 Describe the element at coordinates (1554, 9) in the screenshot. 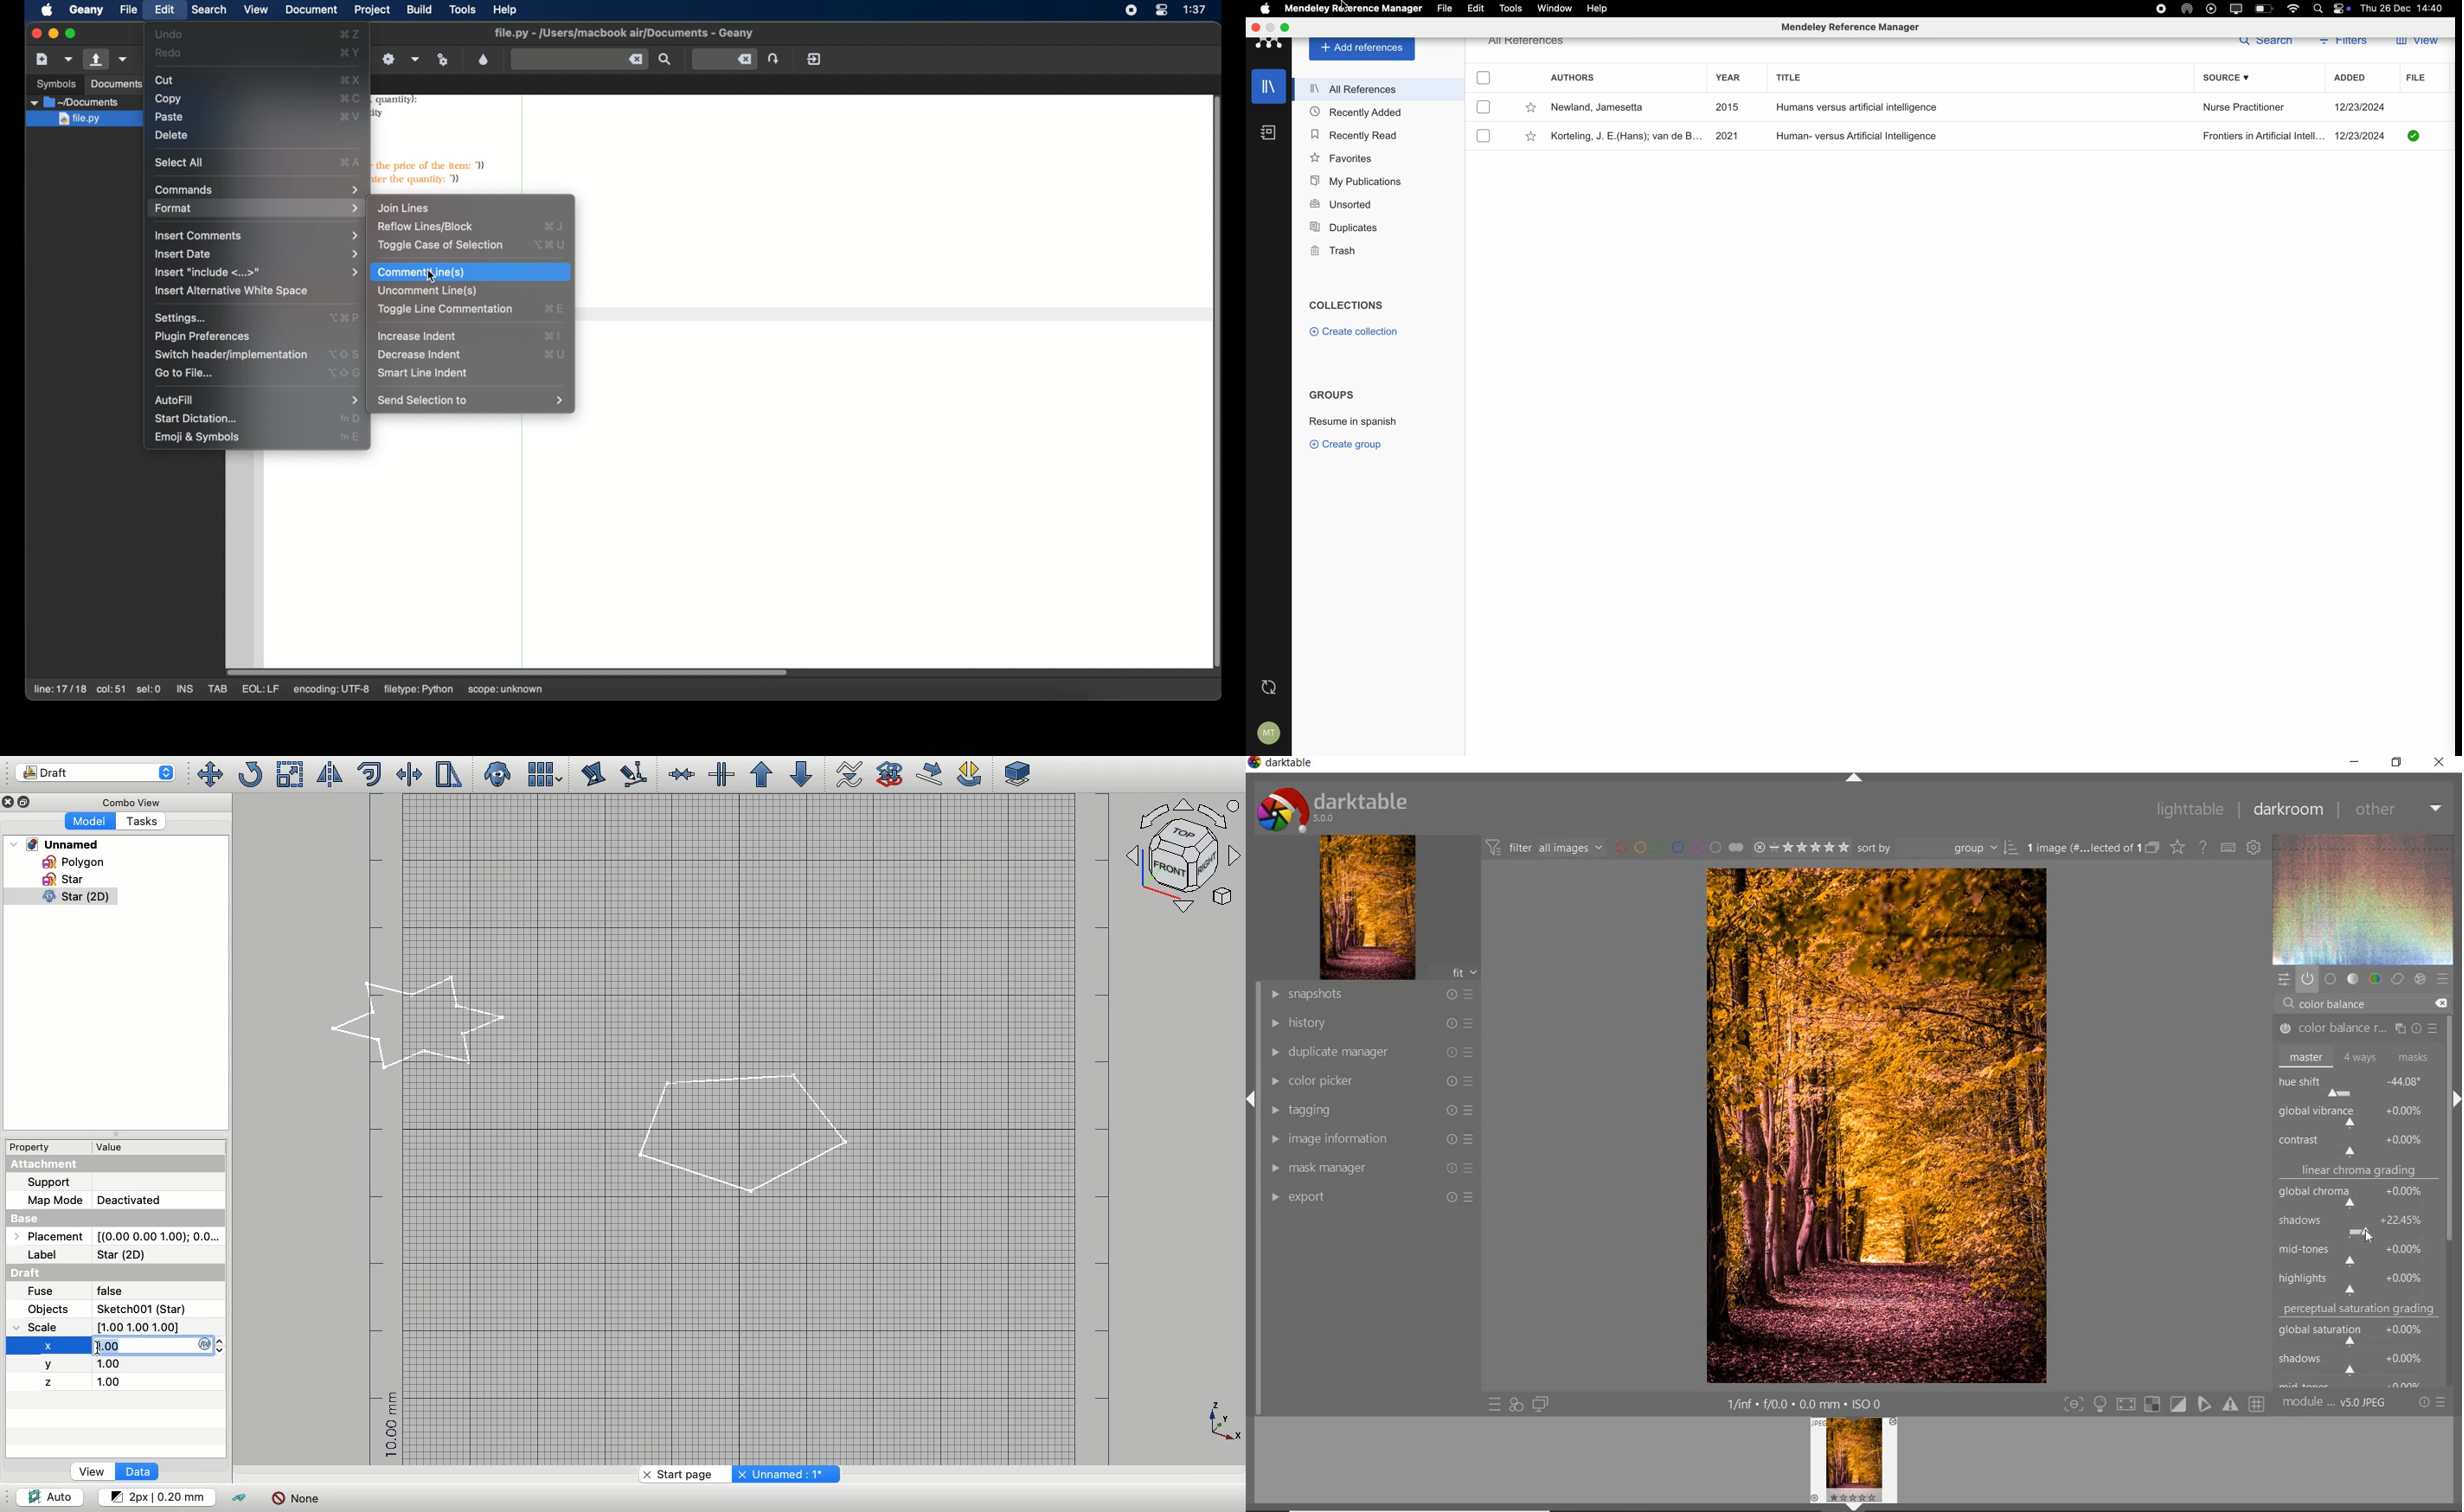

I see `window` at that location.